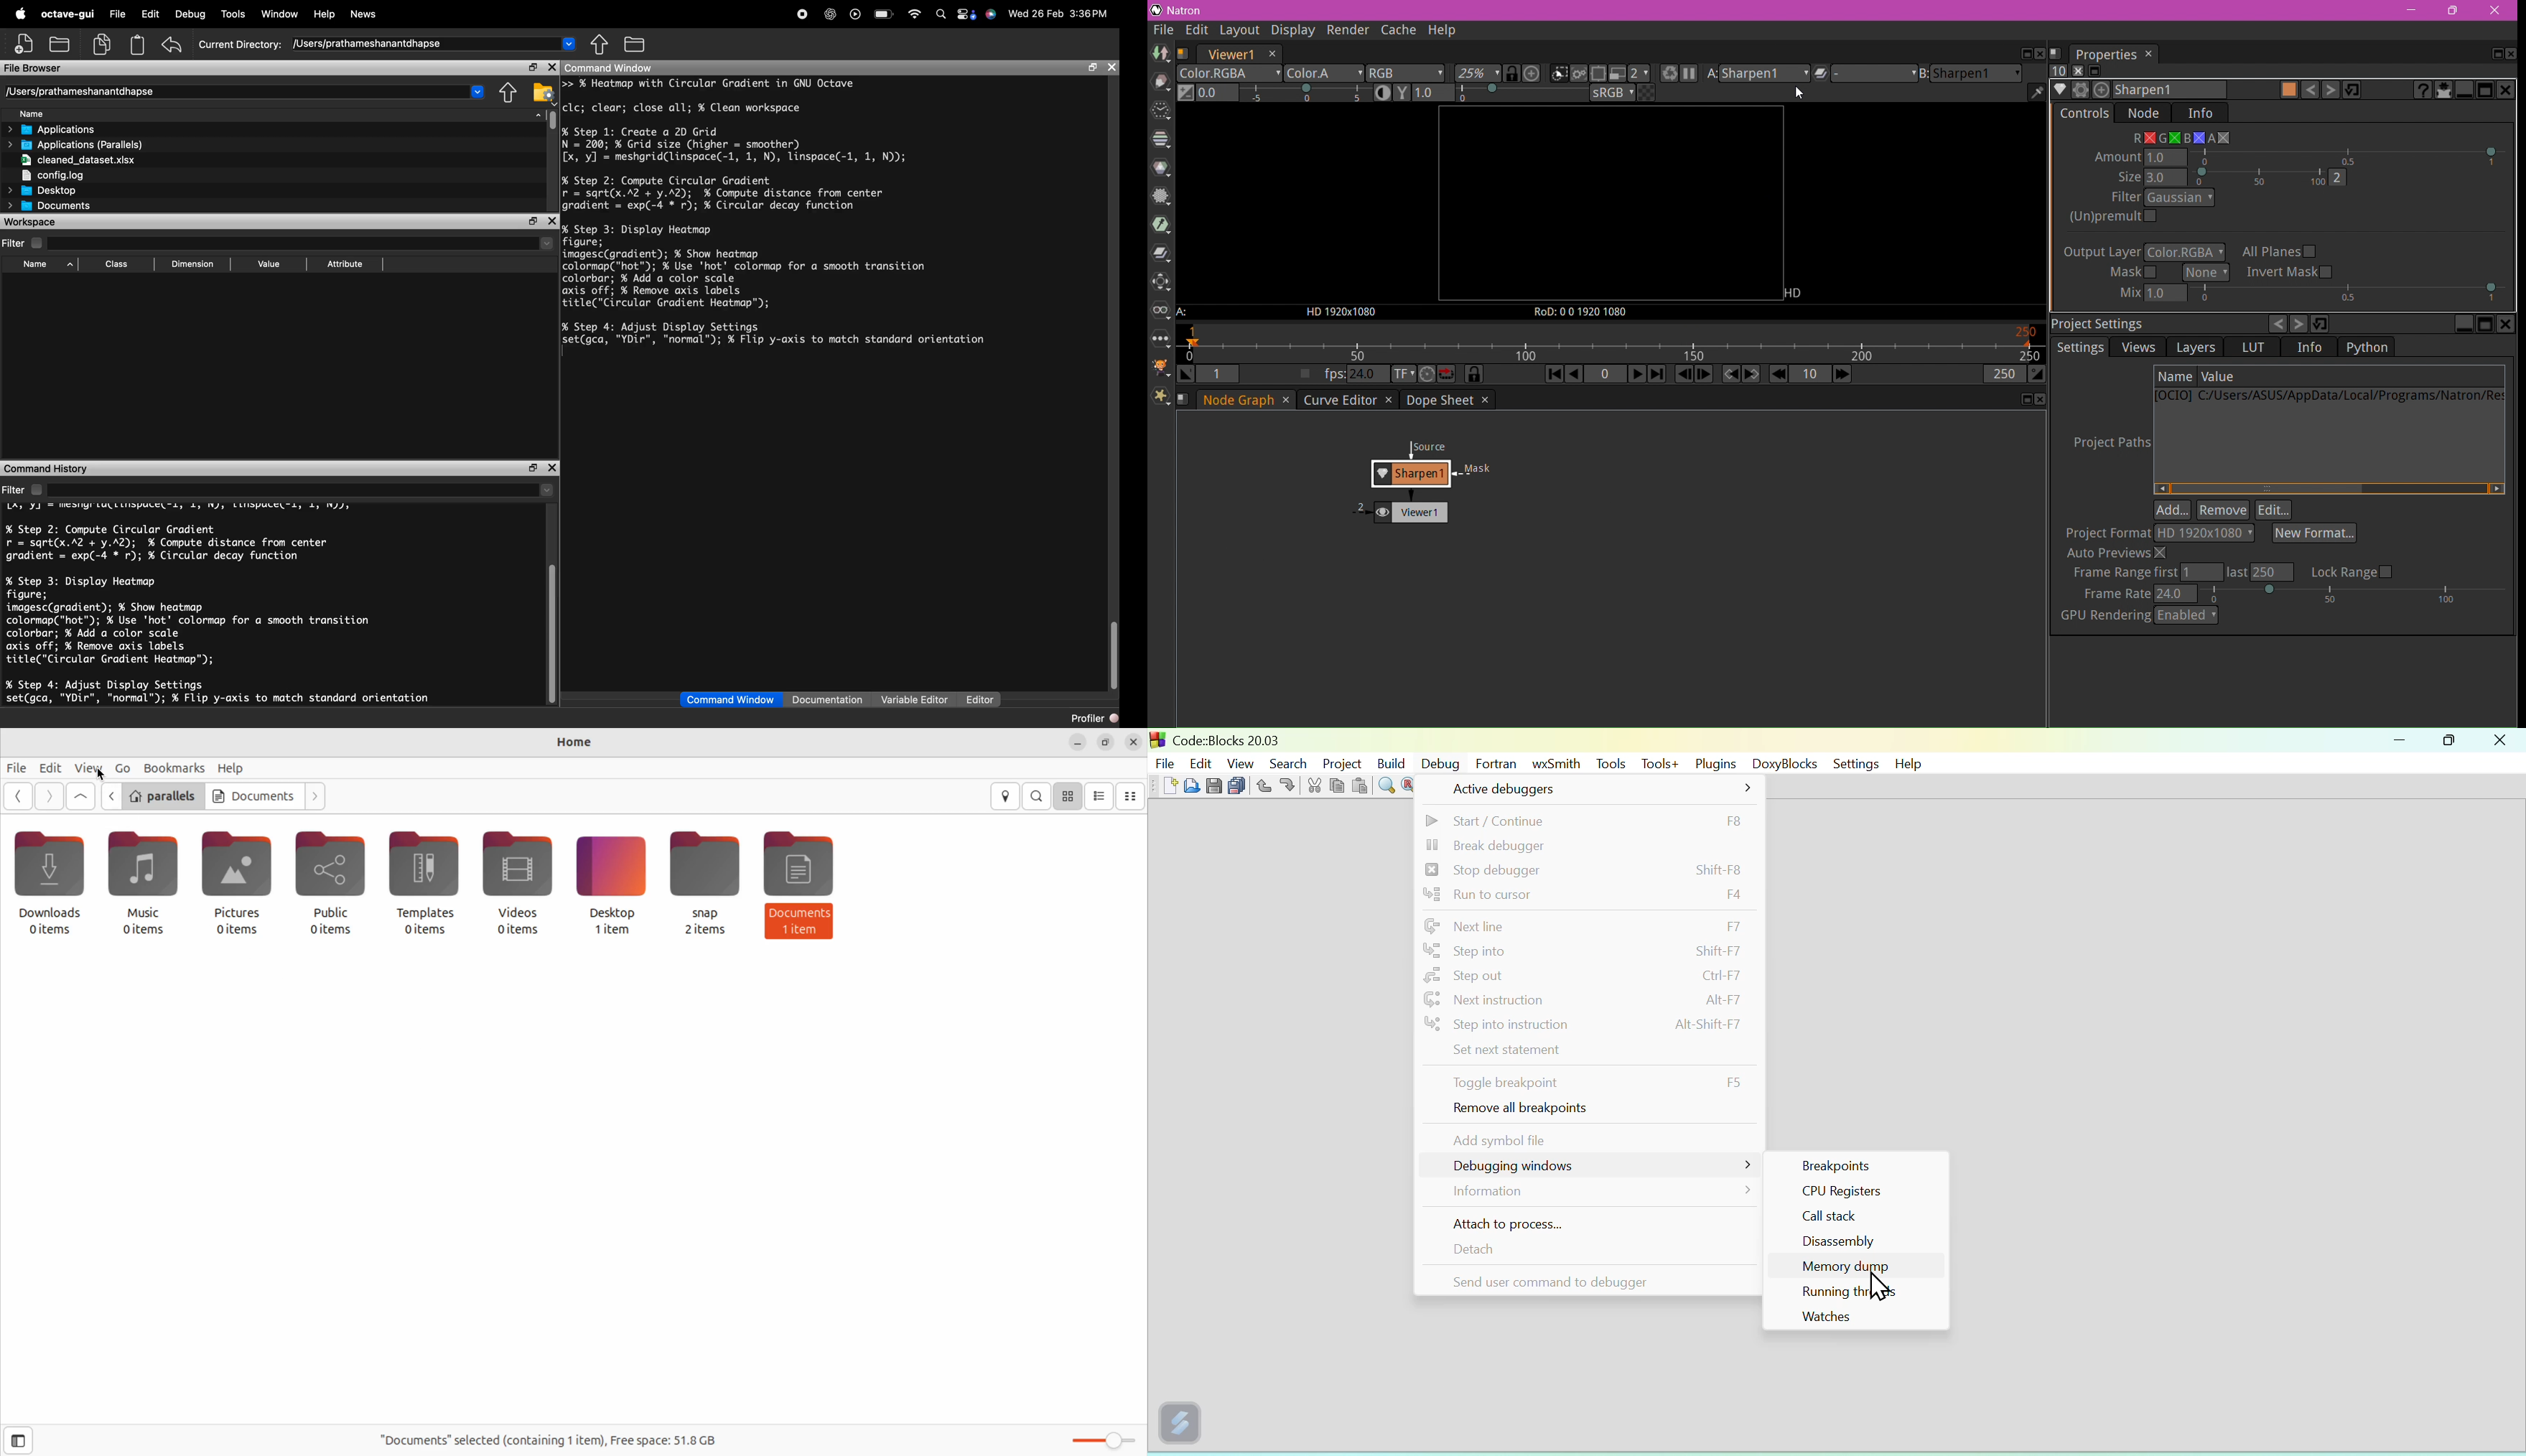  I want to click on step out, so click(1585, 976).